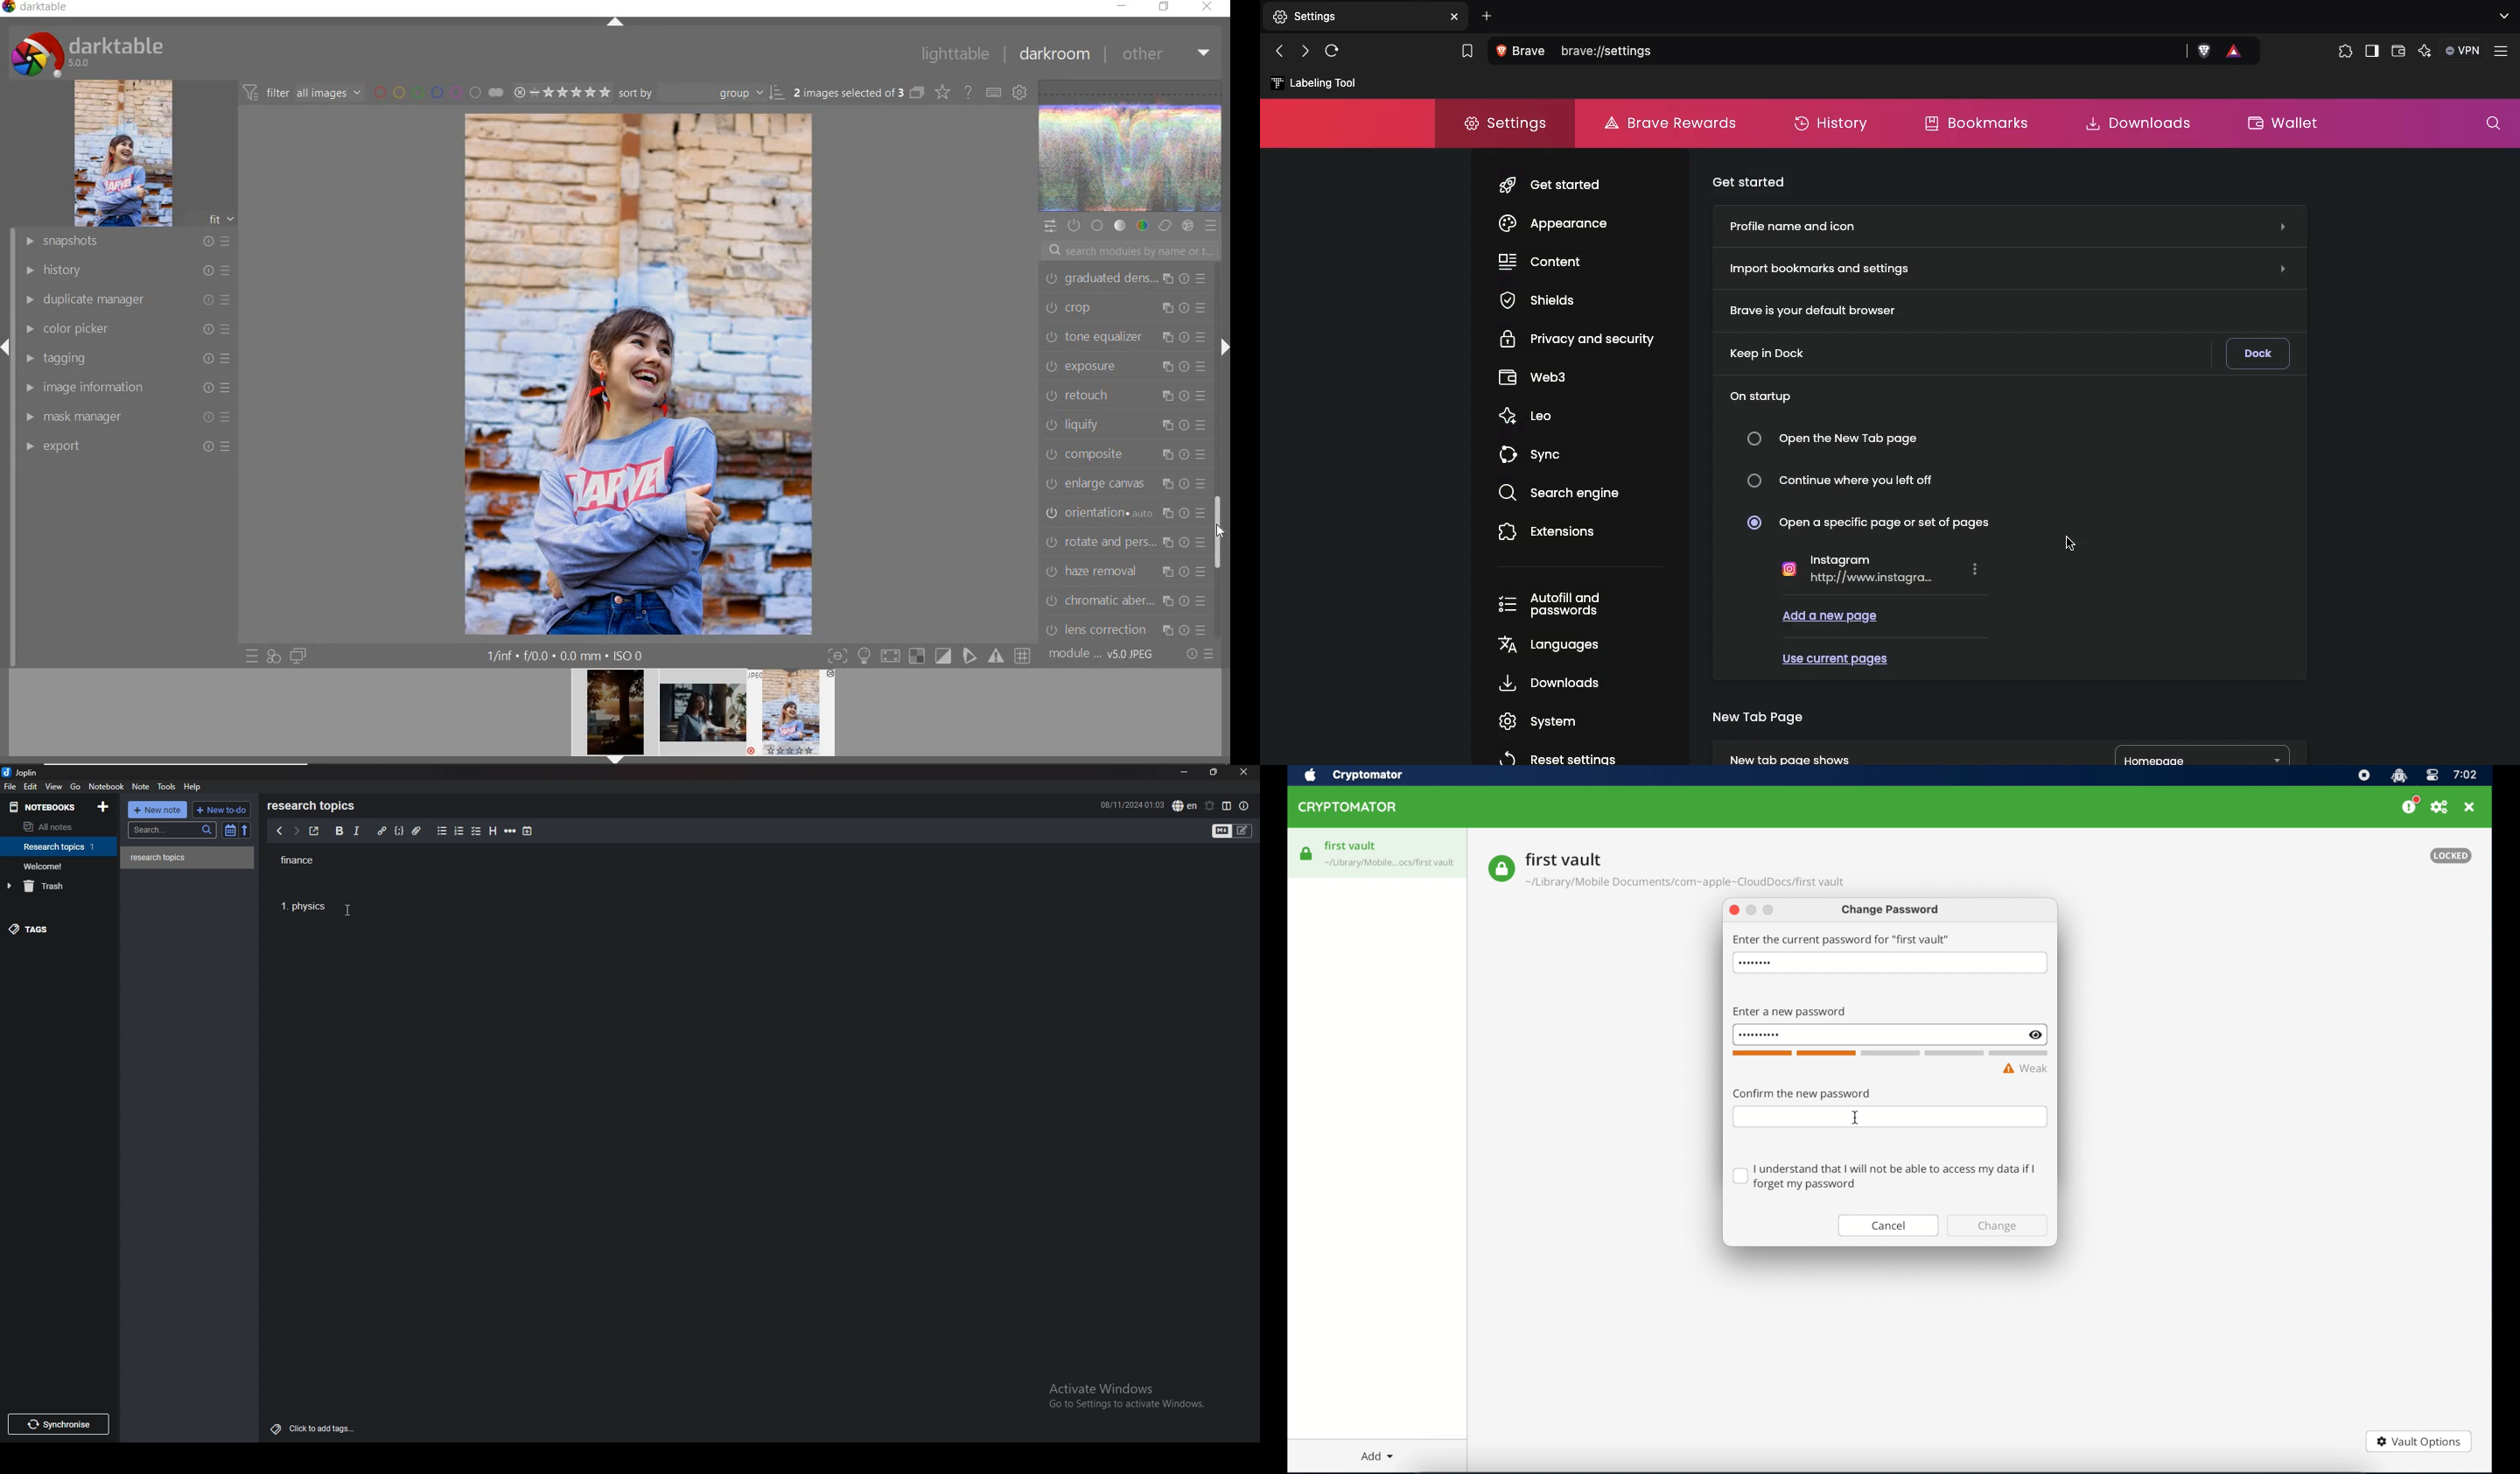 This screenshot has width=2520, height=1484. I want to click on toggle external editor, so click(313, 831).